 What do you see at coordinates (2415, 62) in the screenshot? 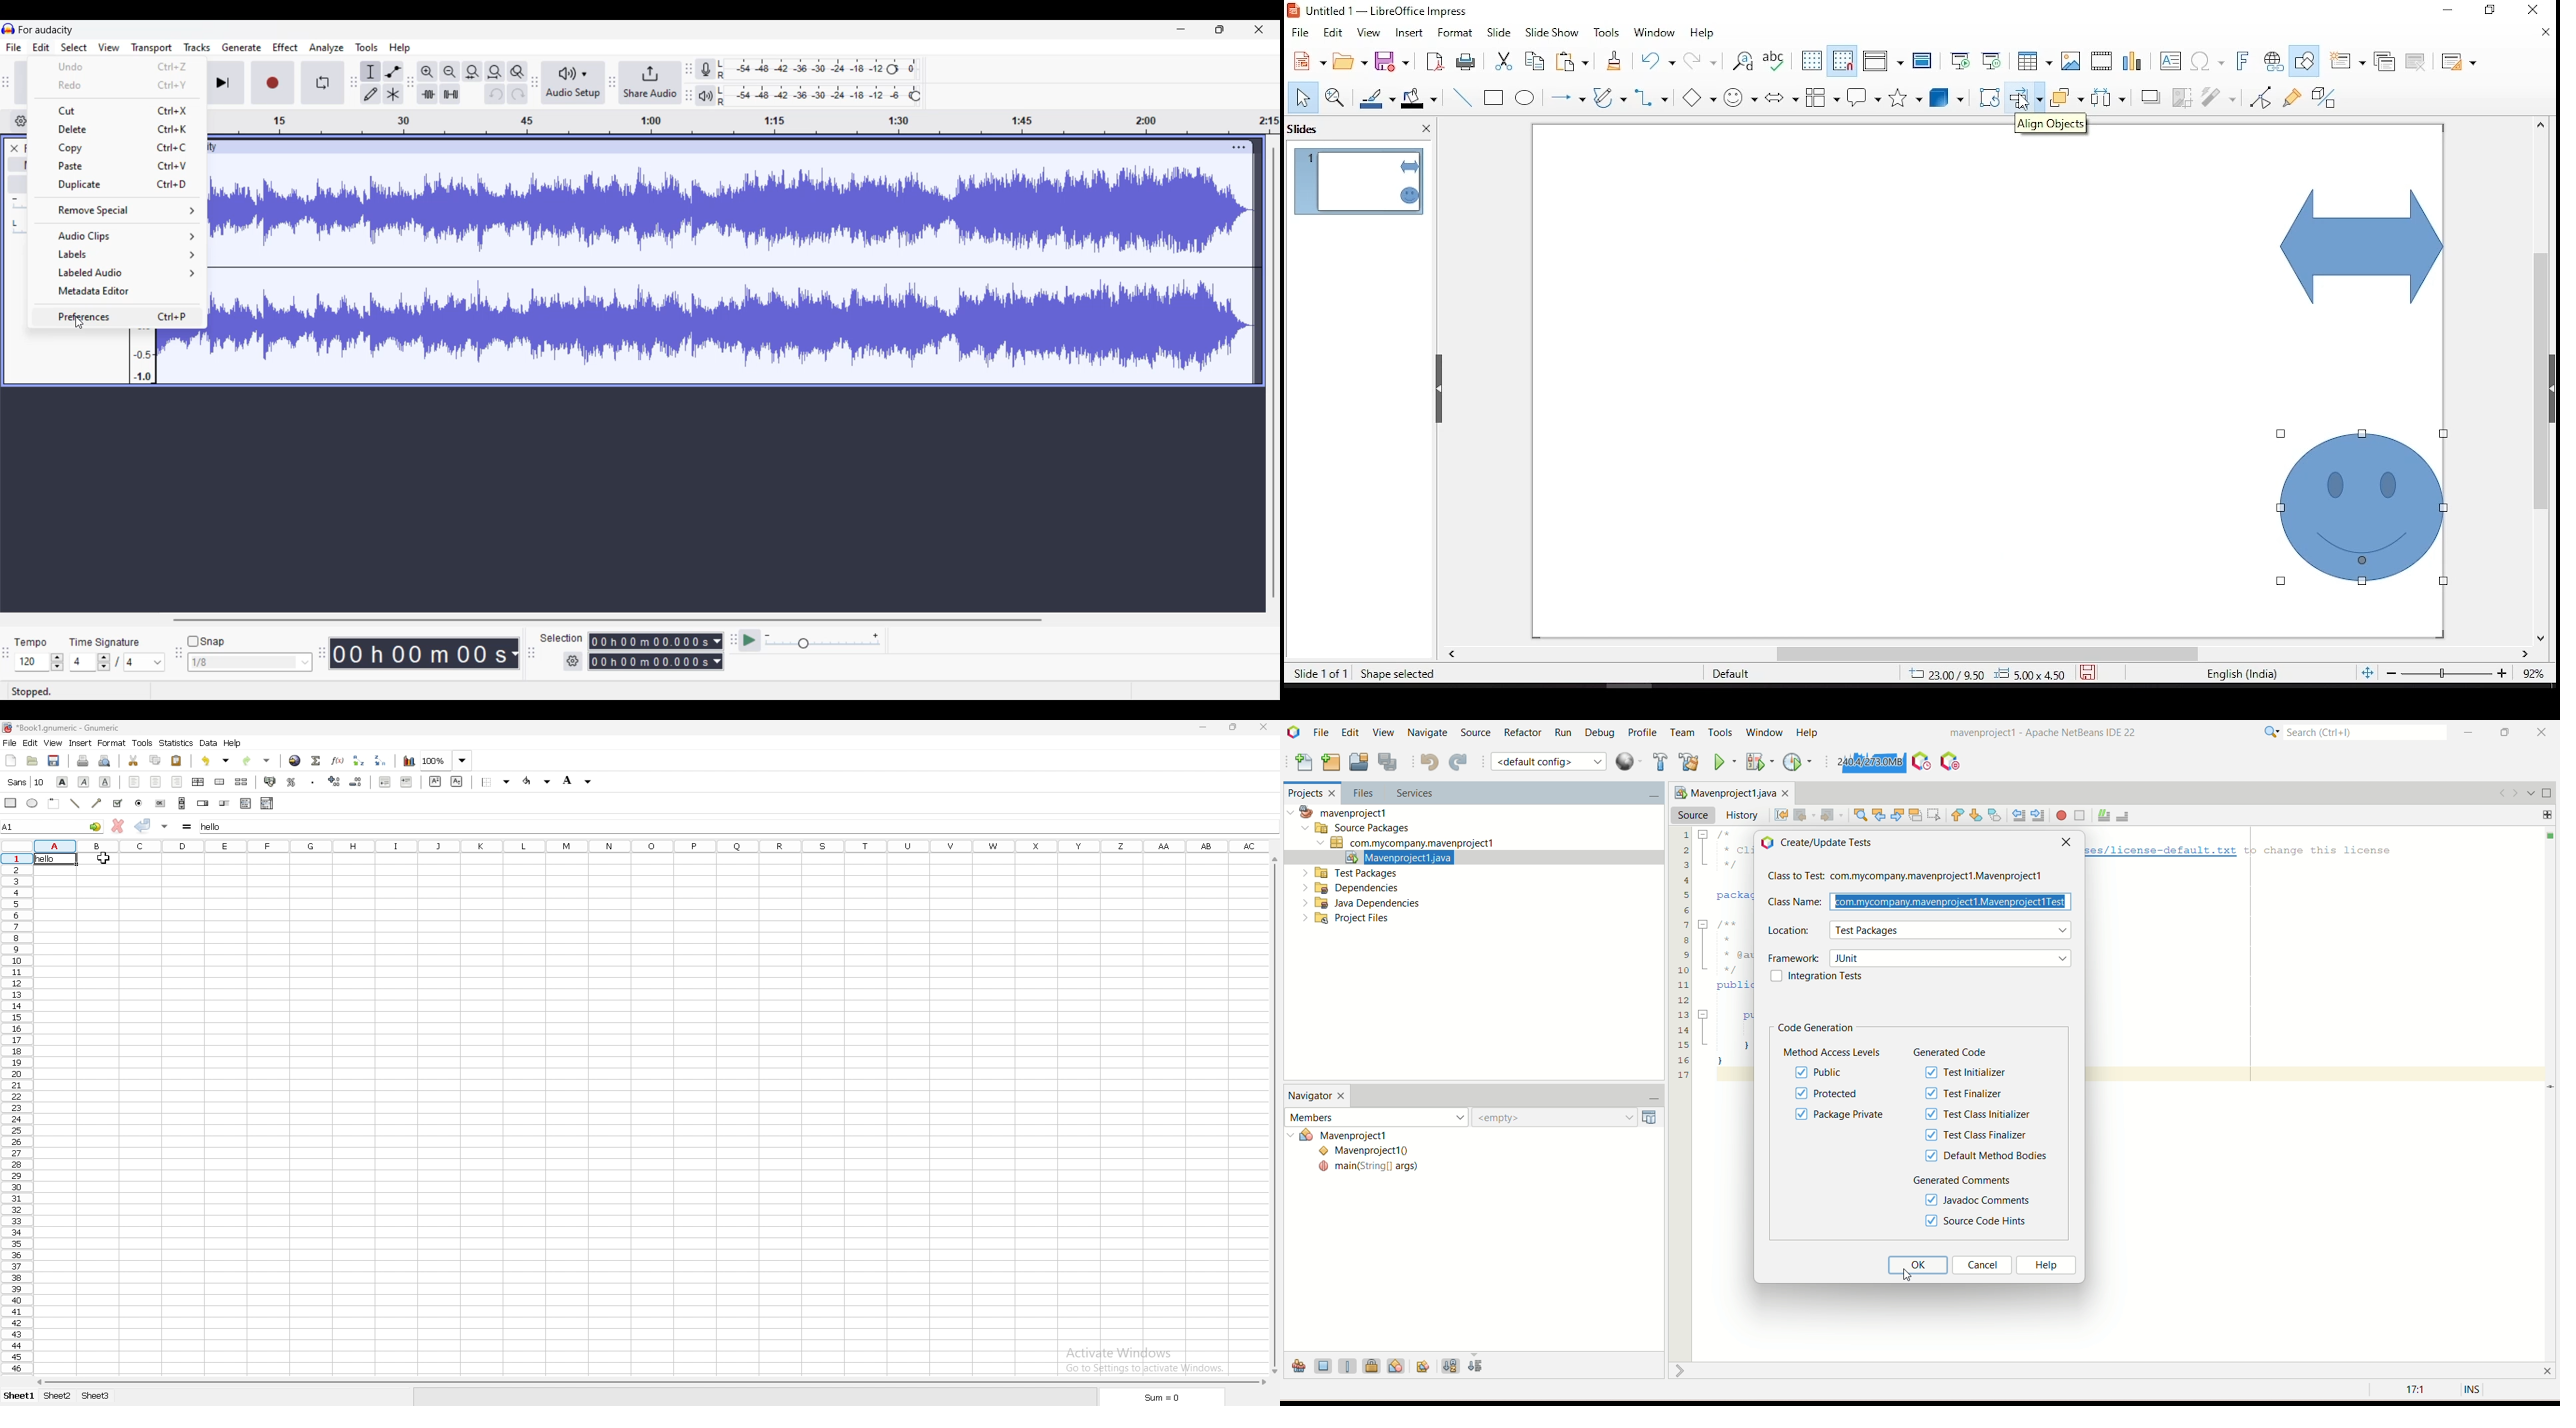
I see `delete slide` at bounding box center [2415, 62].